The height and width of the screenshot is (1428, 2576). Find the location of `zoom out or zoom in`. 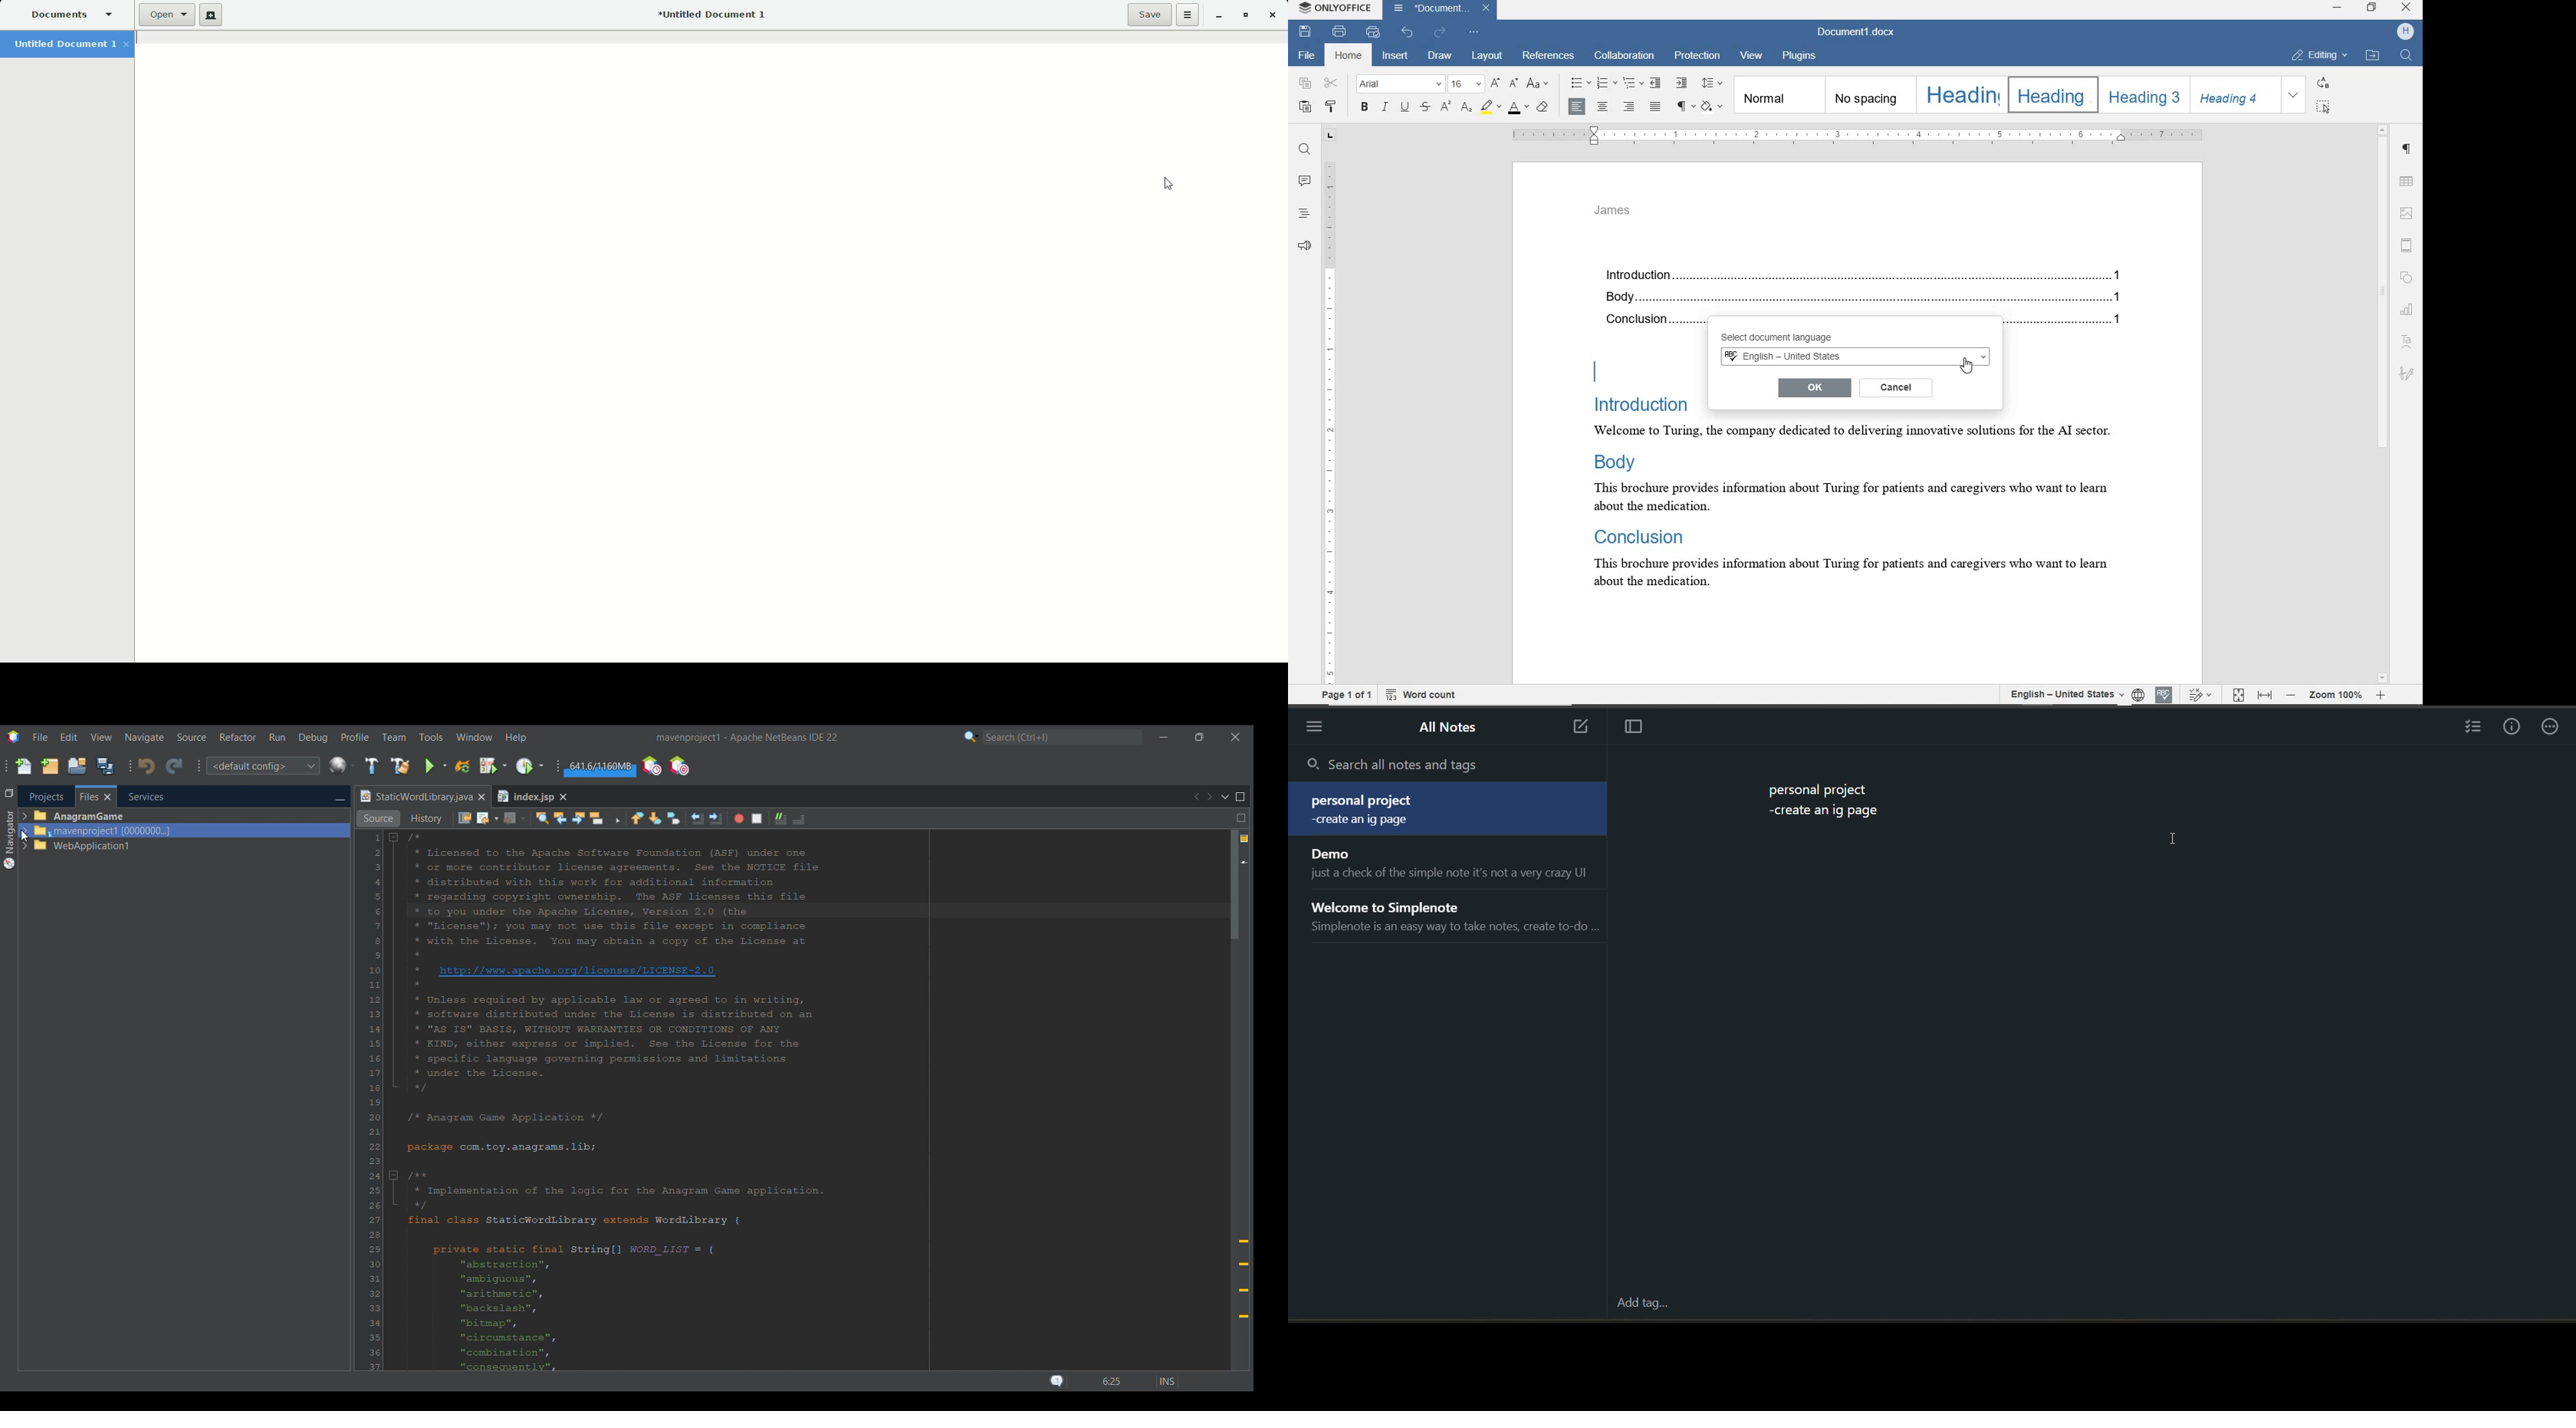

zoom out or zoom in is located at coordinates (2339, 693).